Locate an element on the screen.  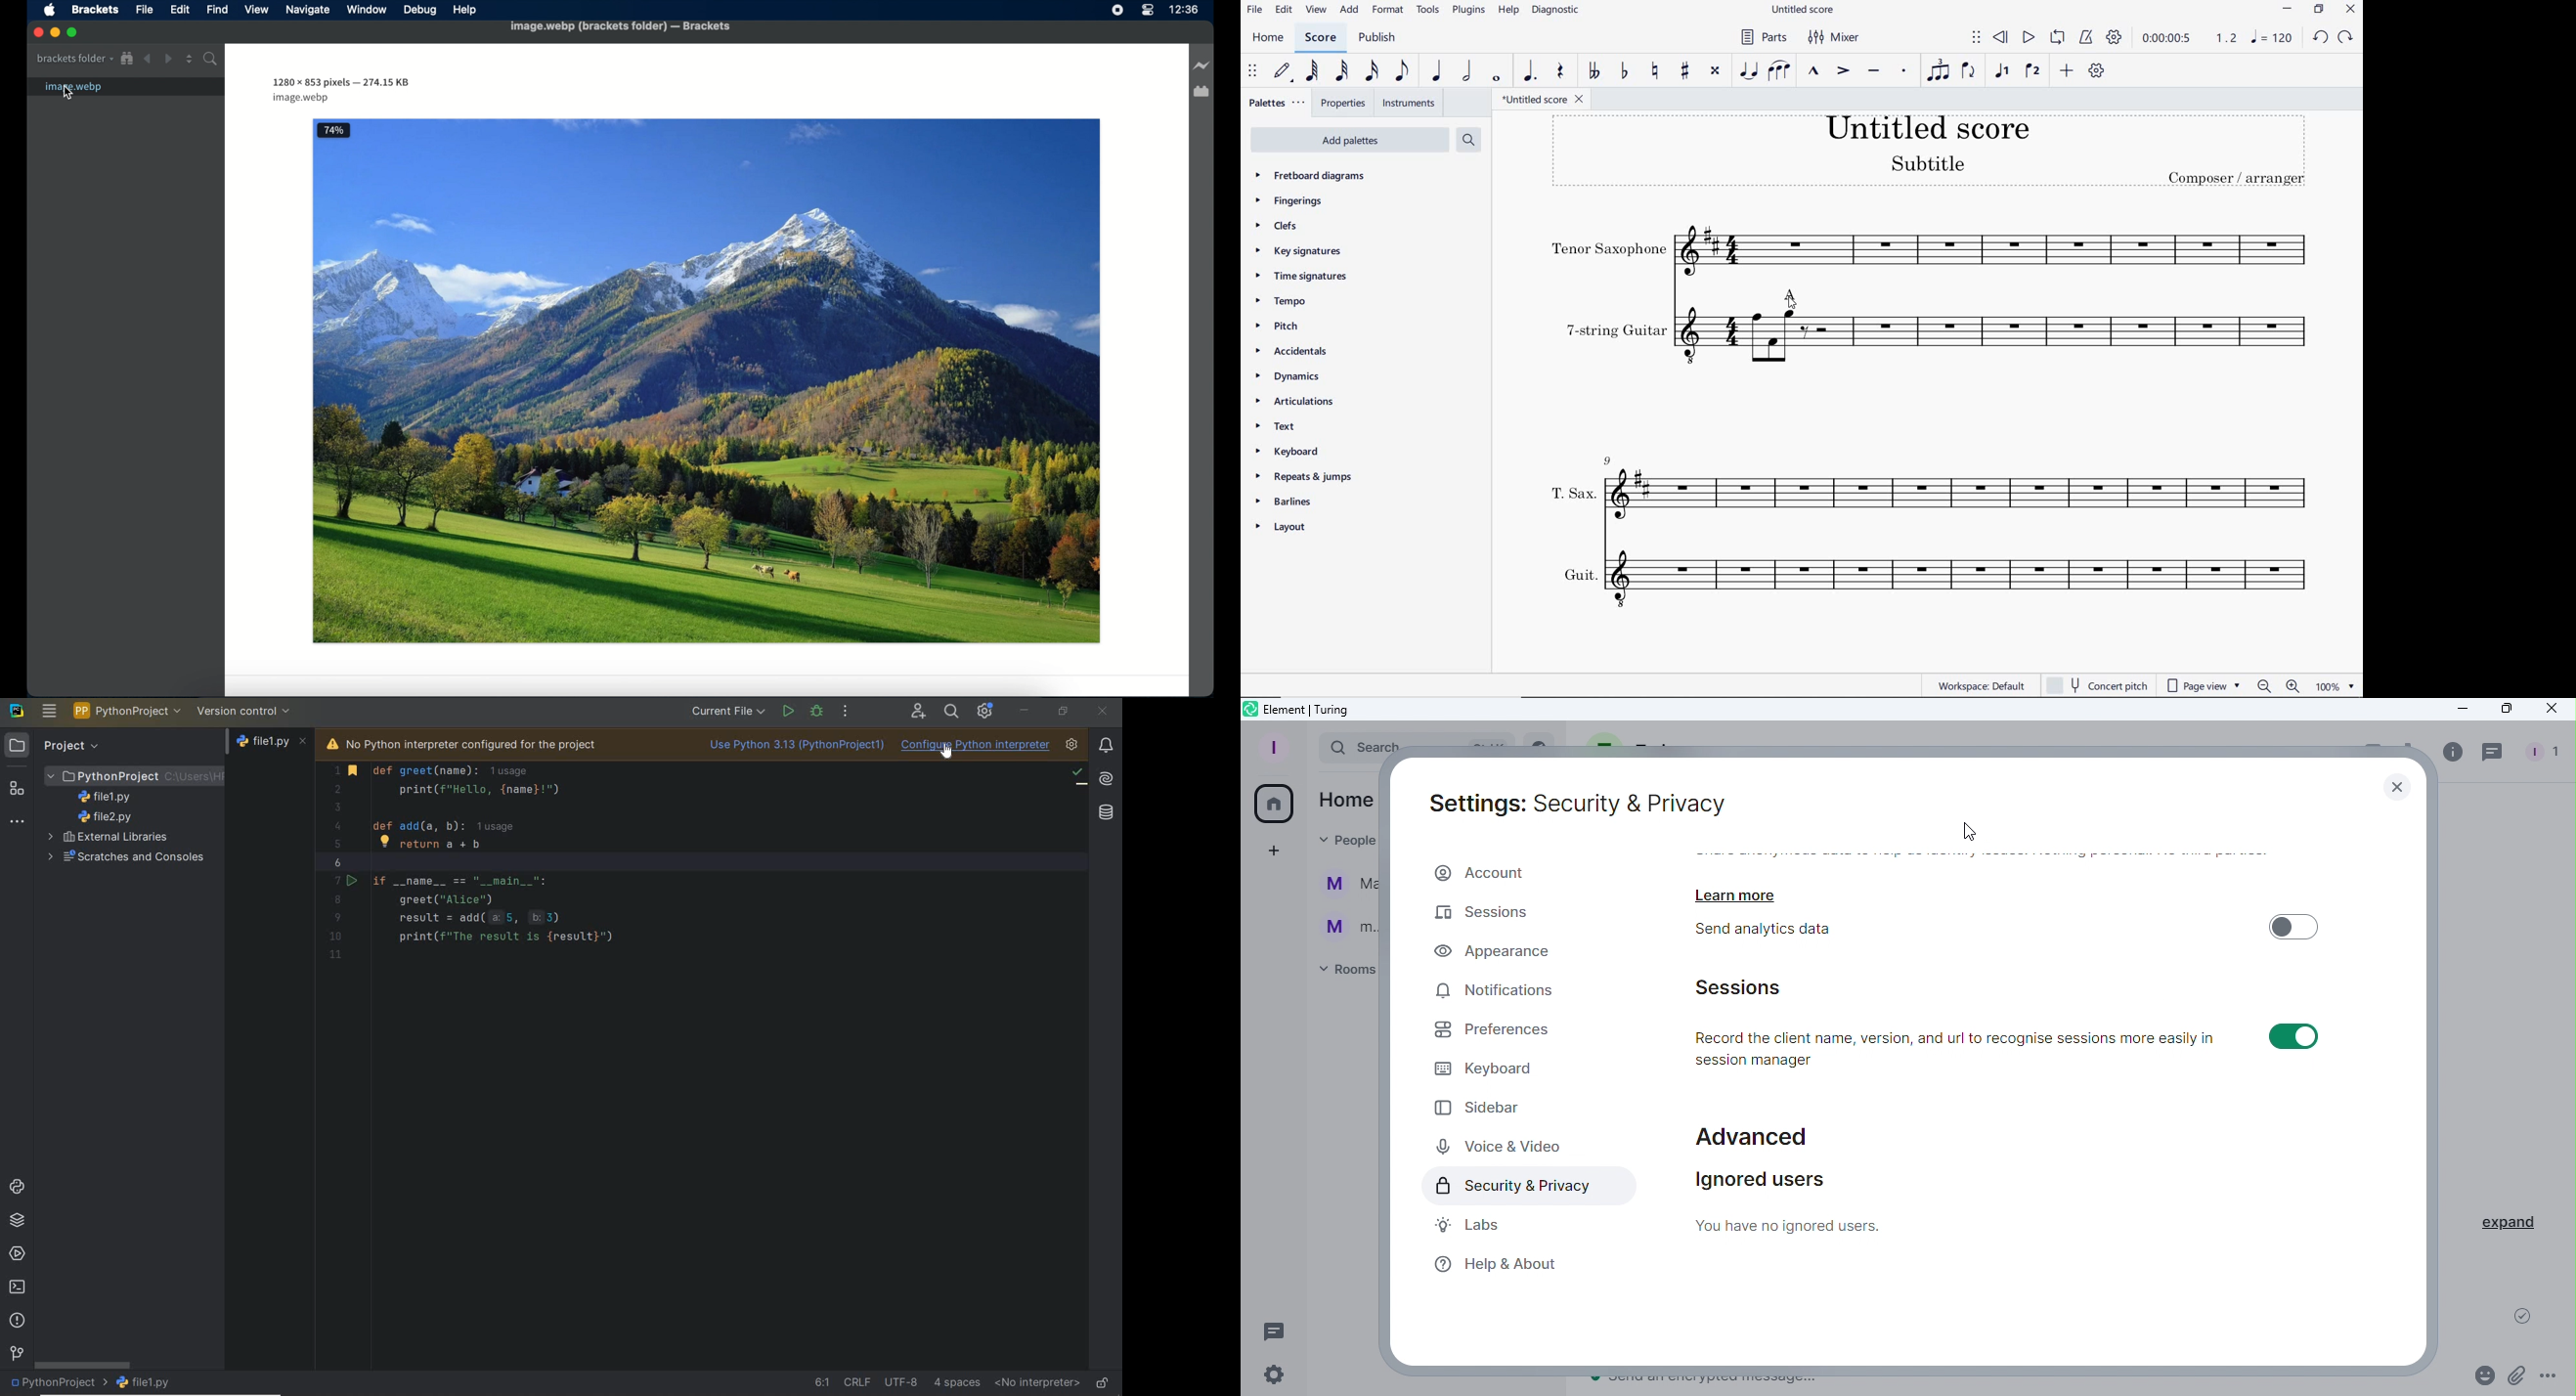
FORMAT is located at coordinates (1388, 11).